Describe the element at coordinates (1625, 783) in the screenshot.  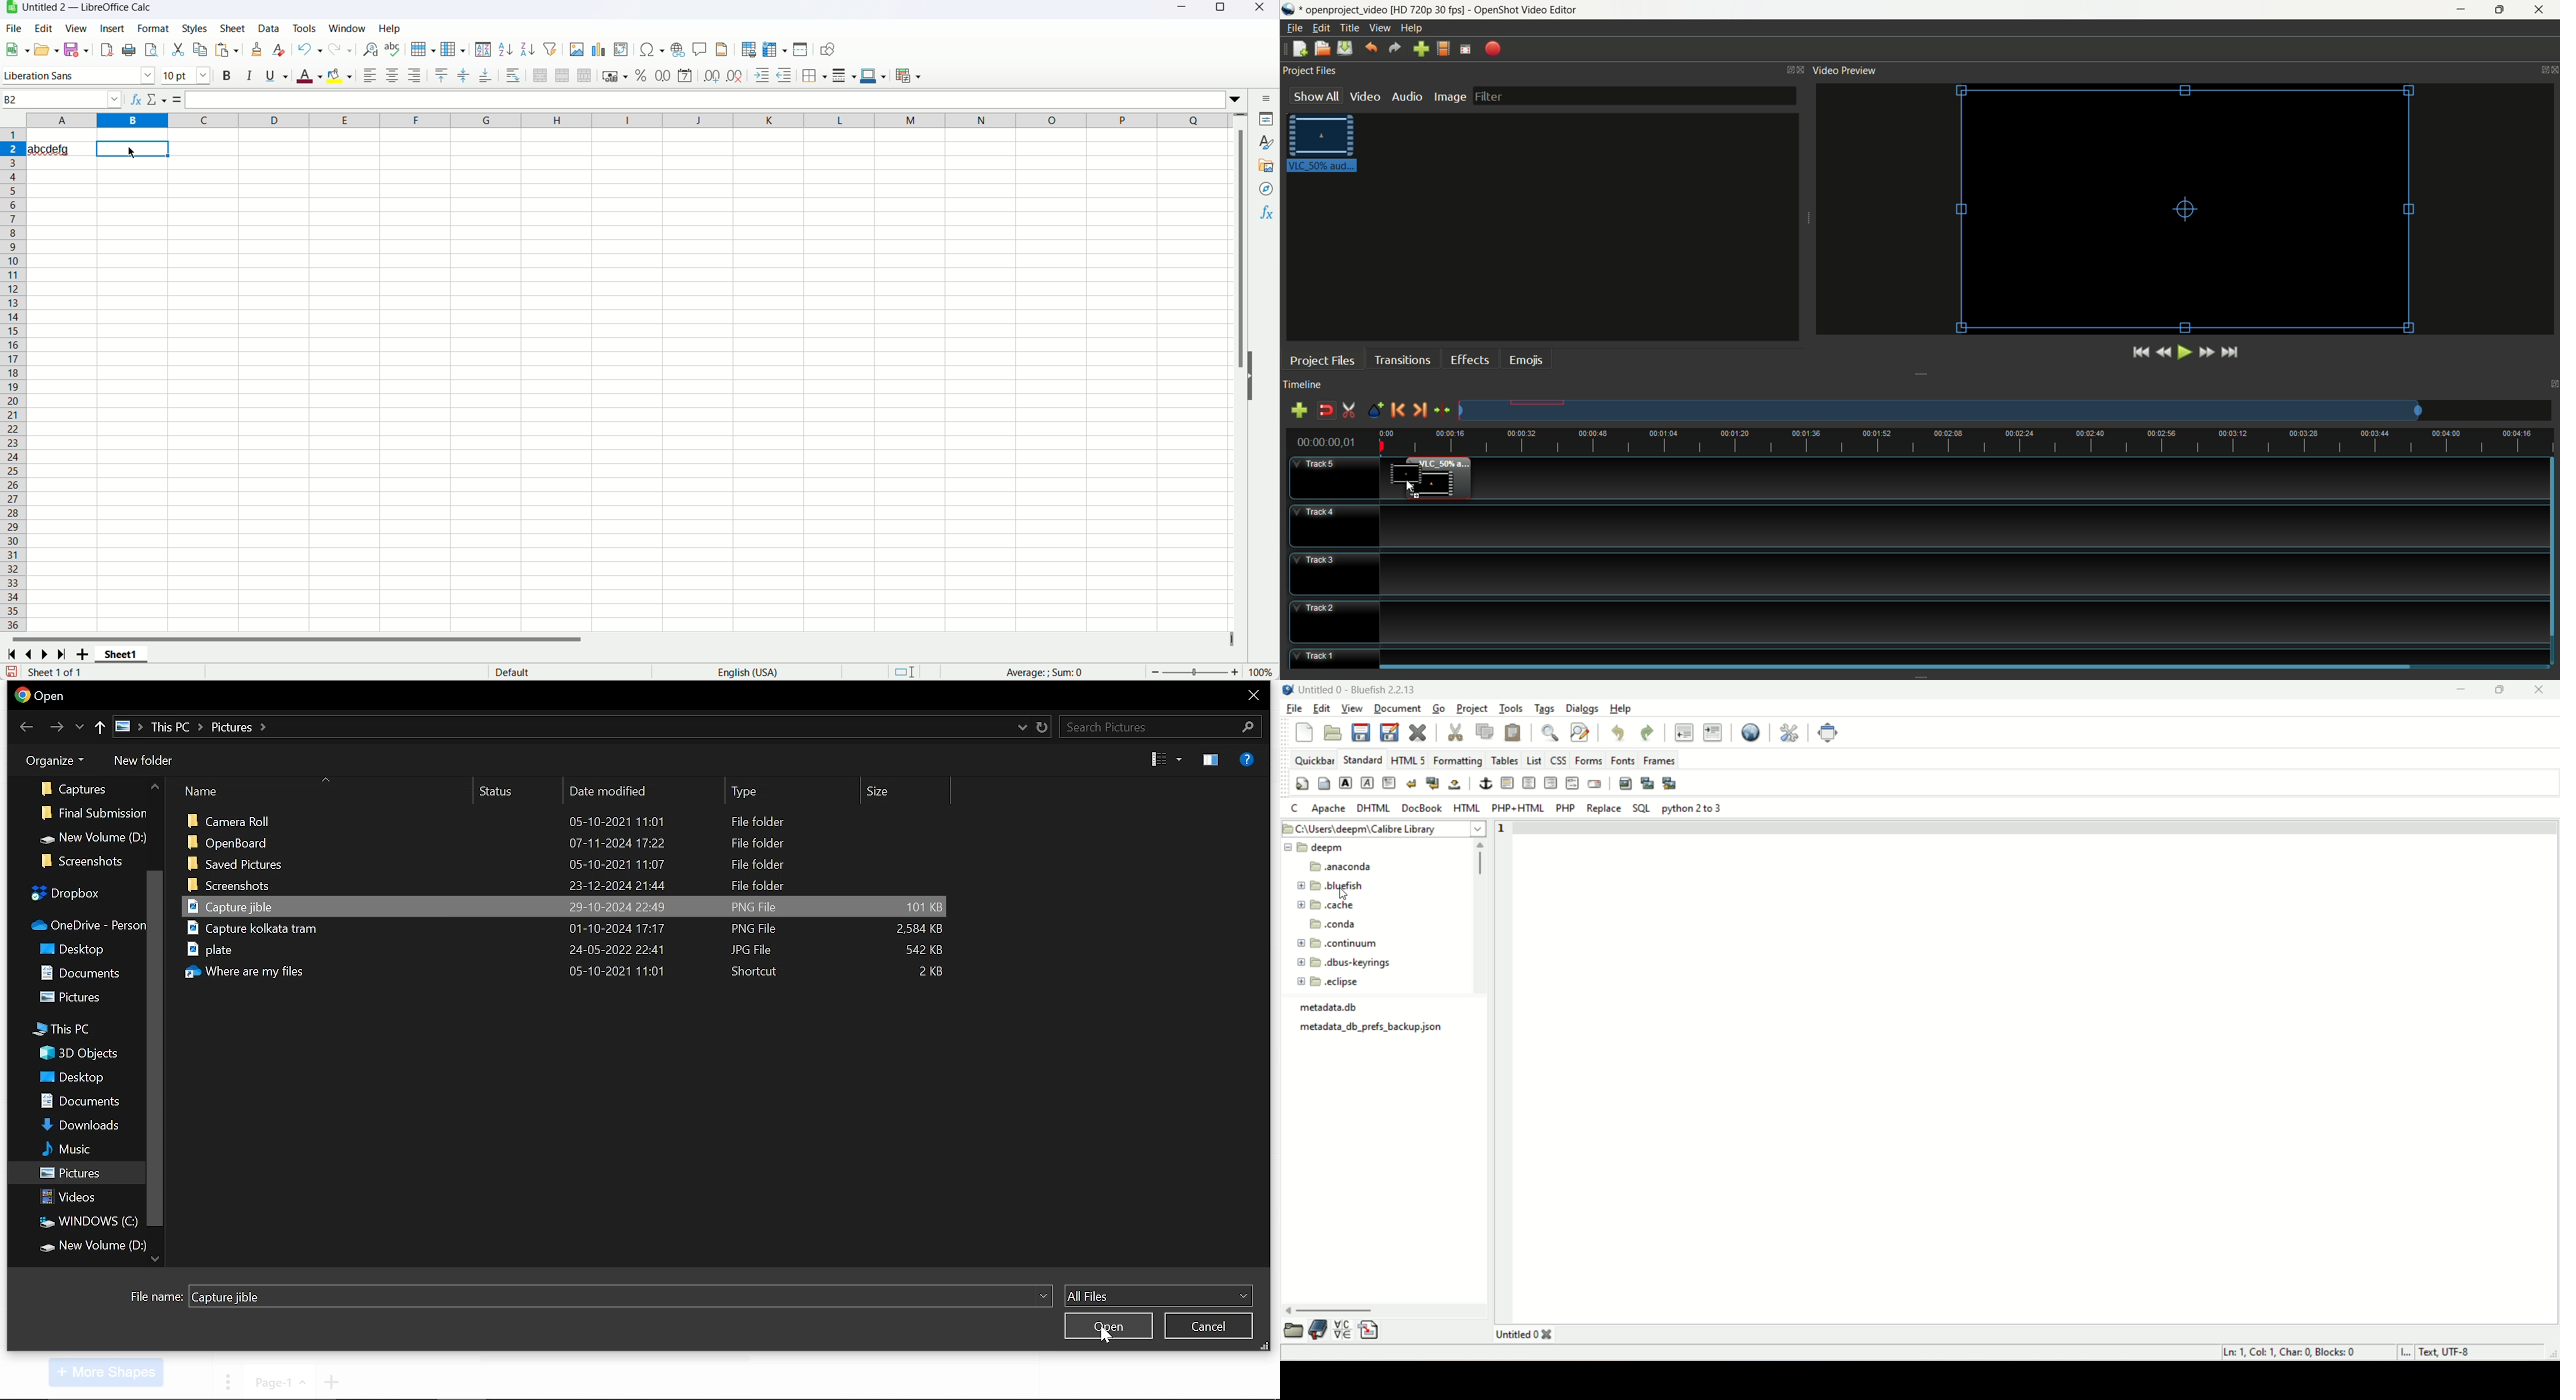
I see `insert image` at that location.